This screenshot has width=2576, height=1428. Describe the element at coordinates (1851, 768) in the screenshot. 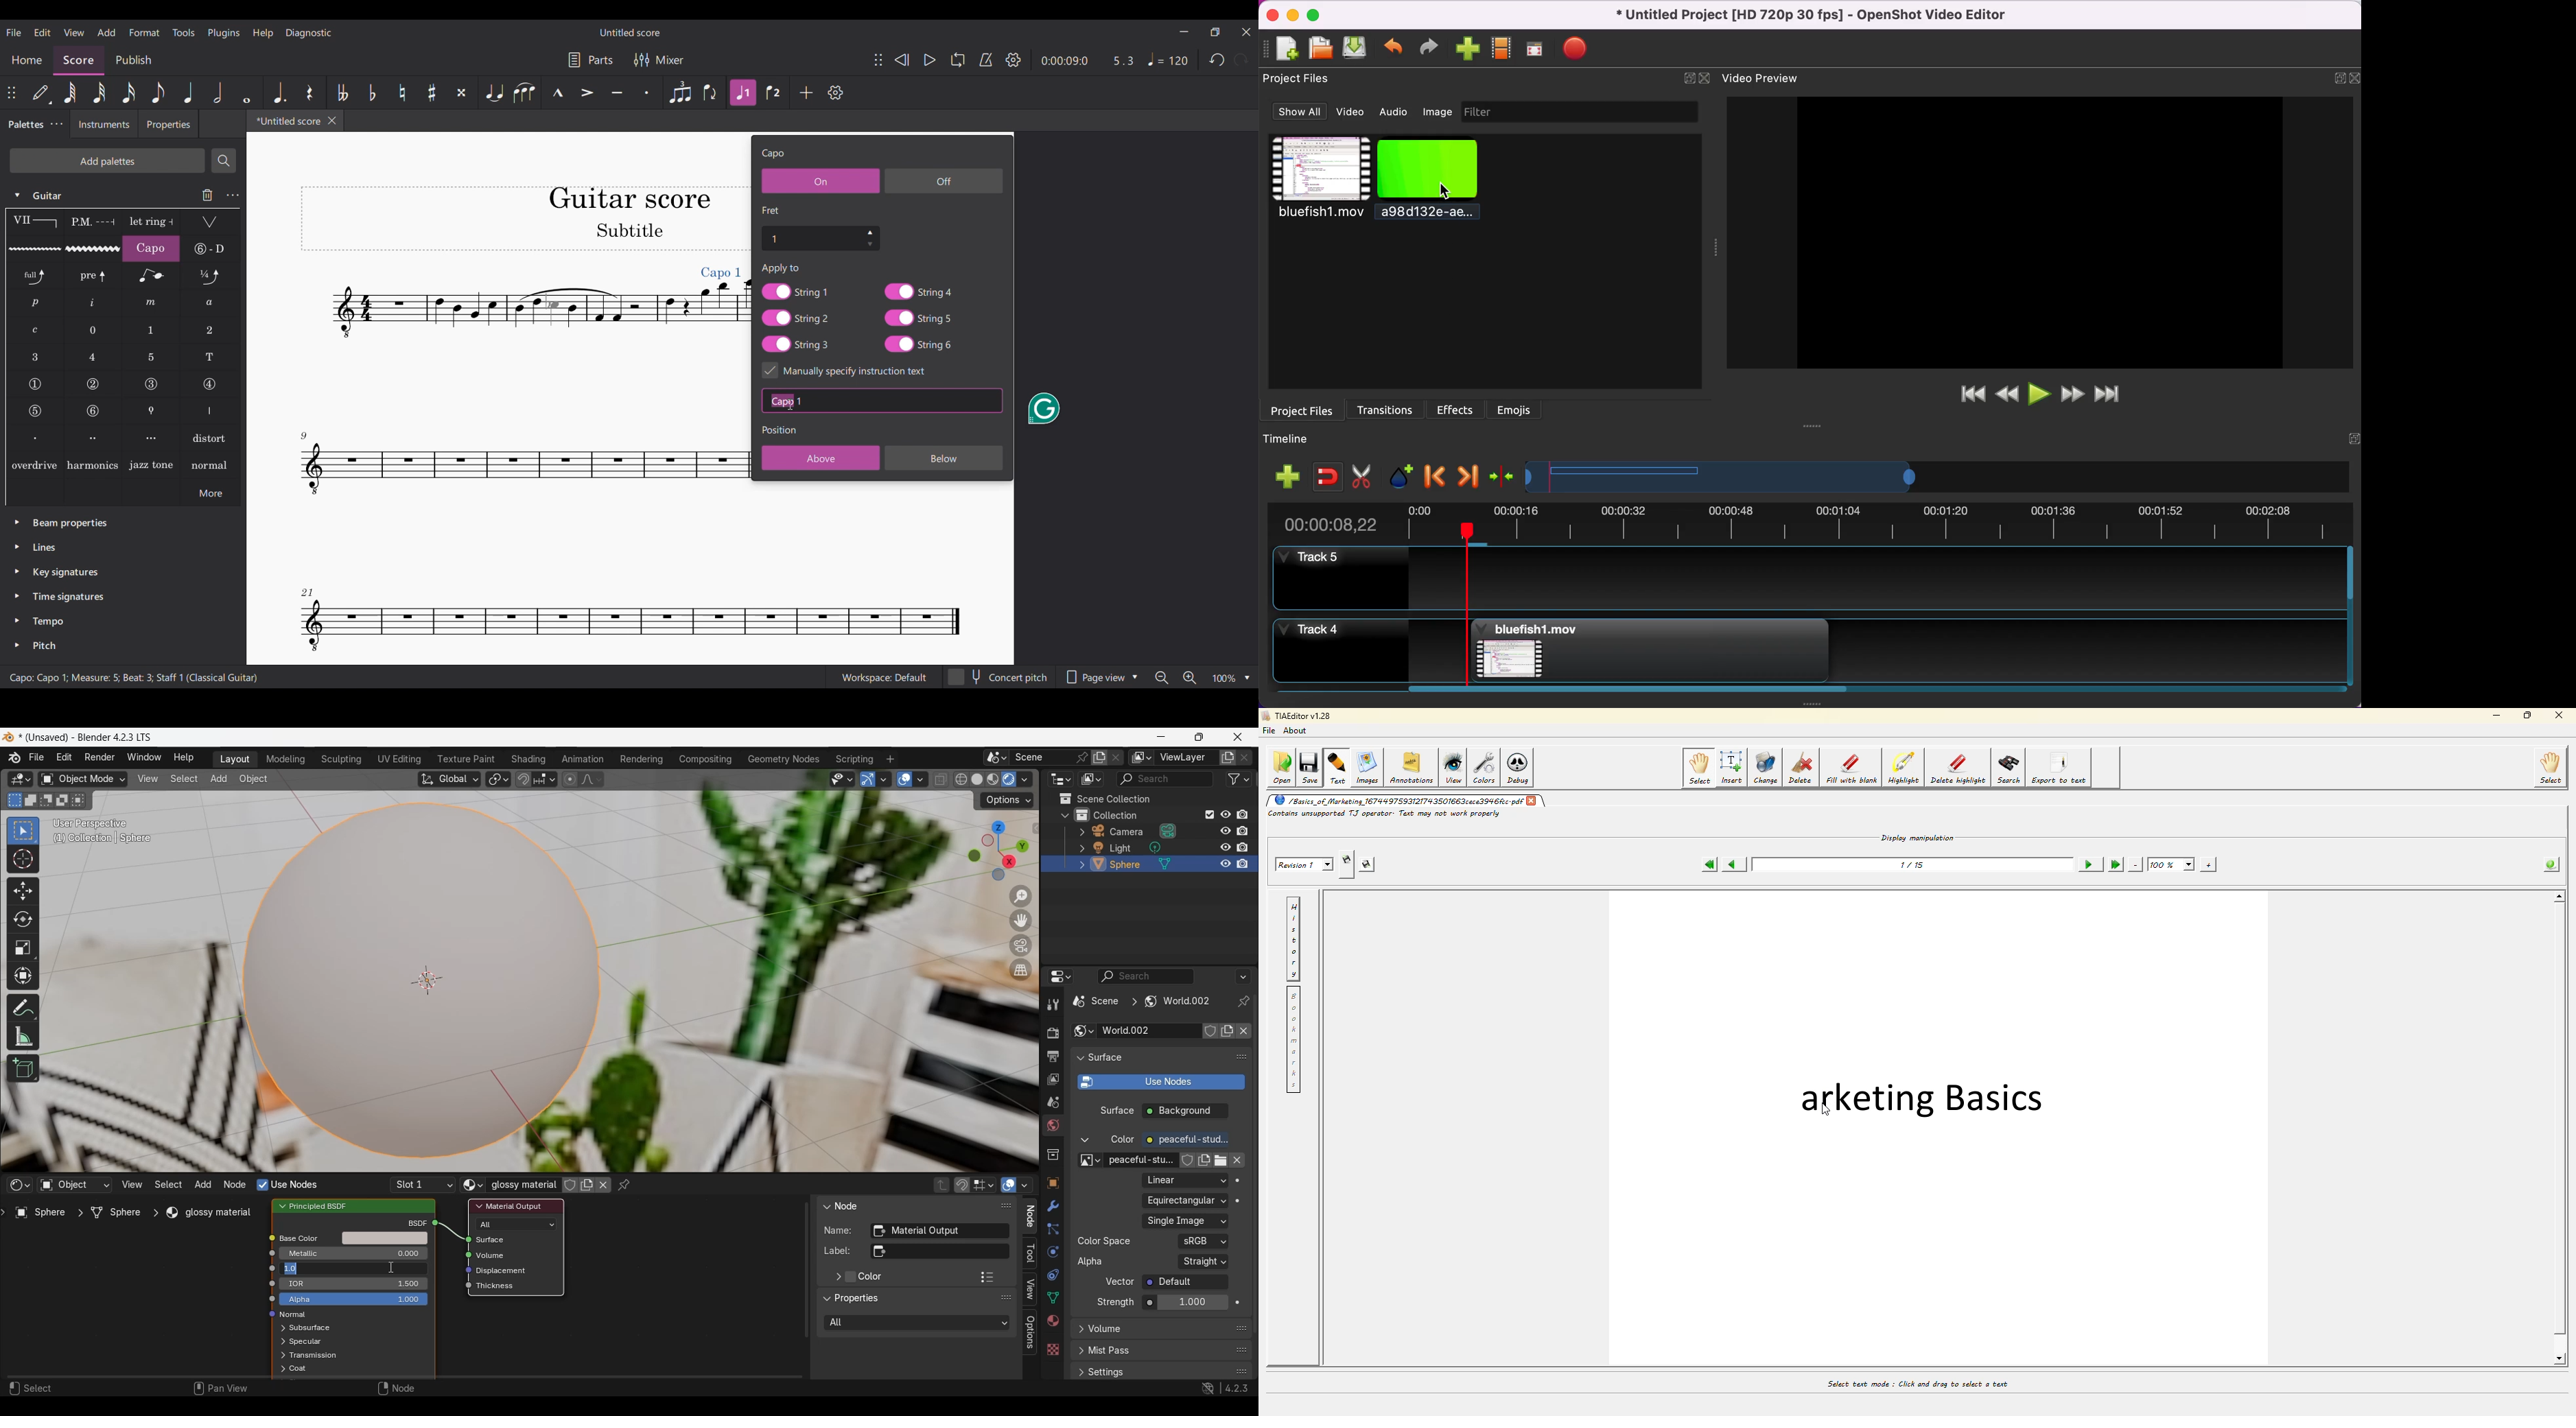

I see `fill with blank` at that location.